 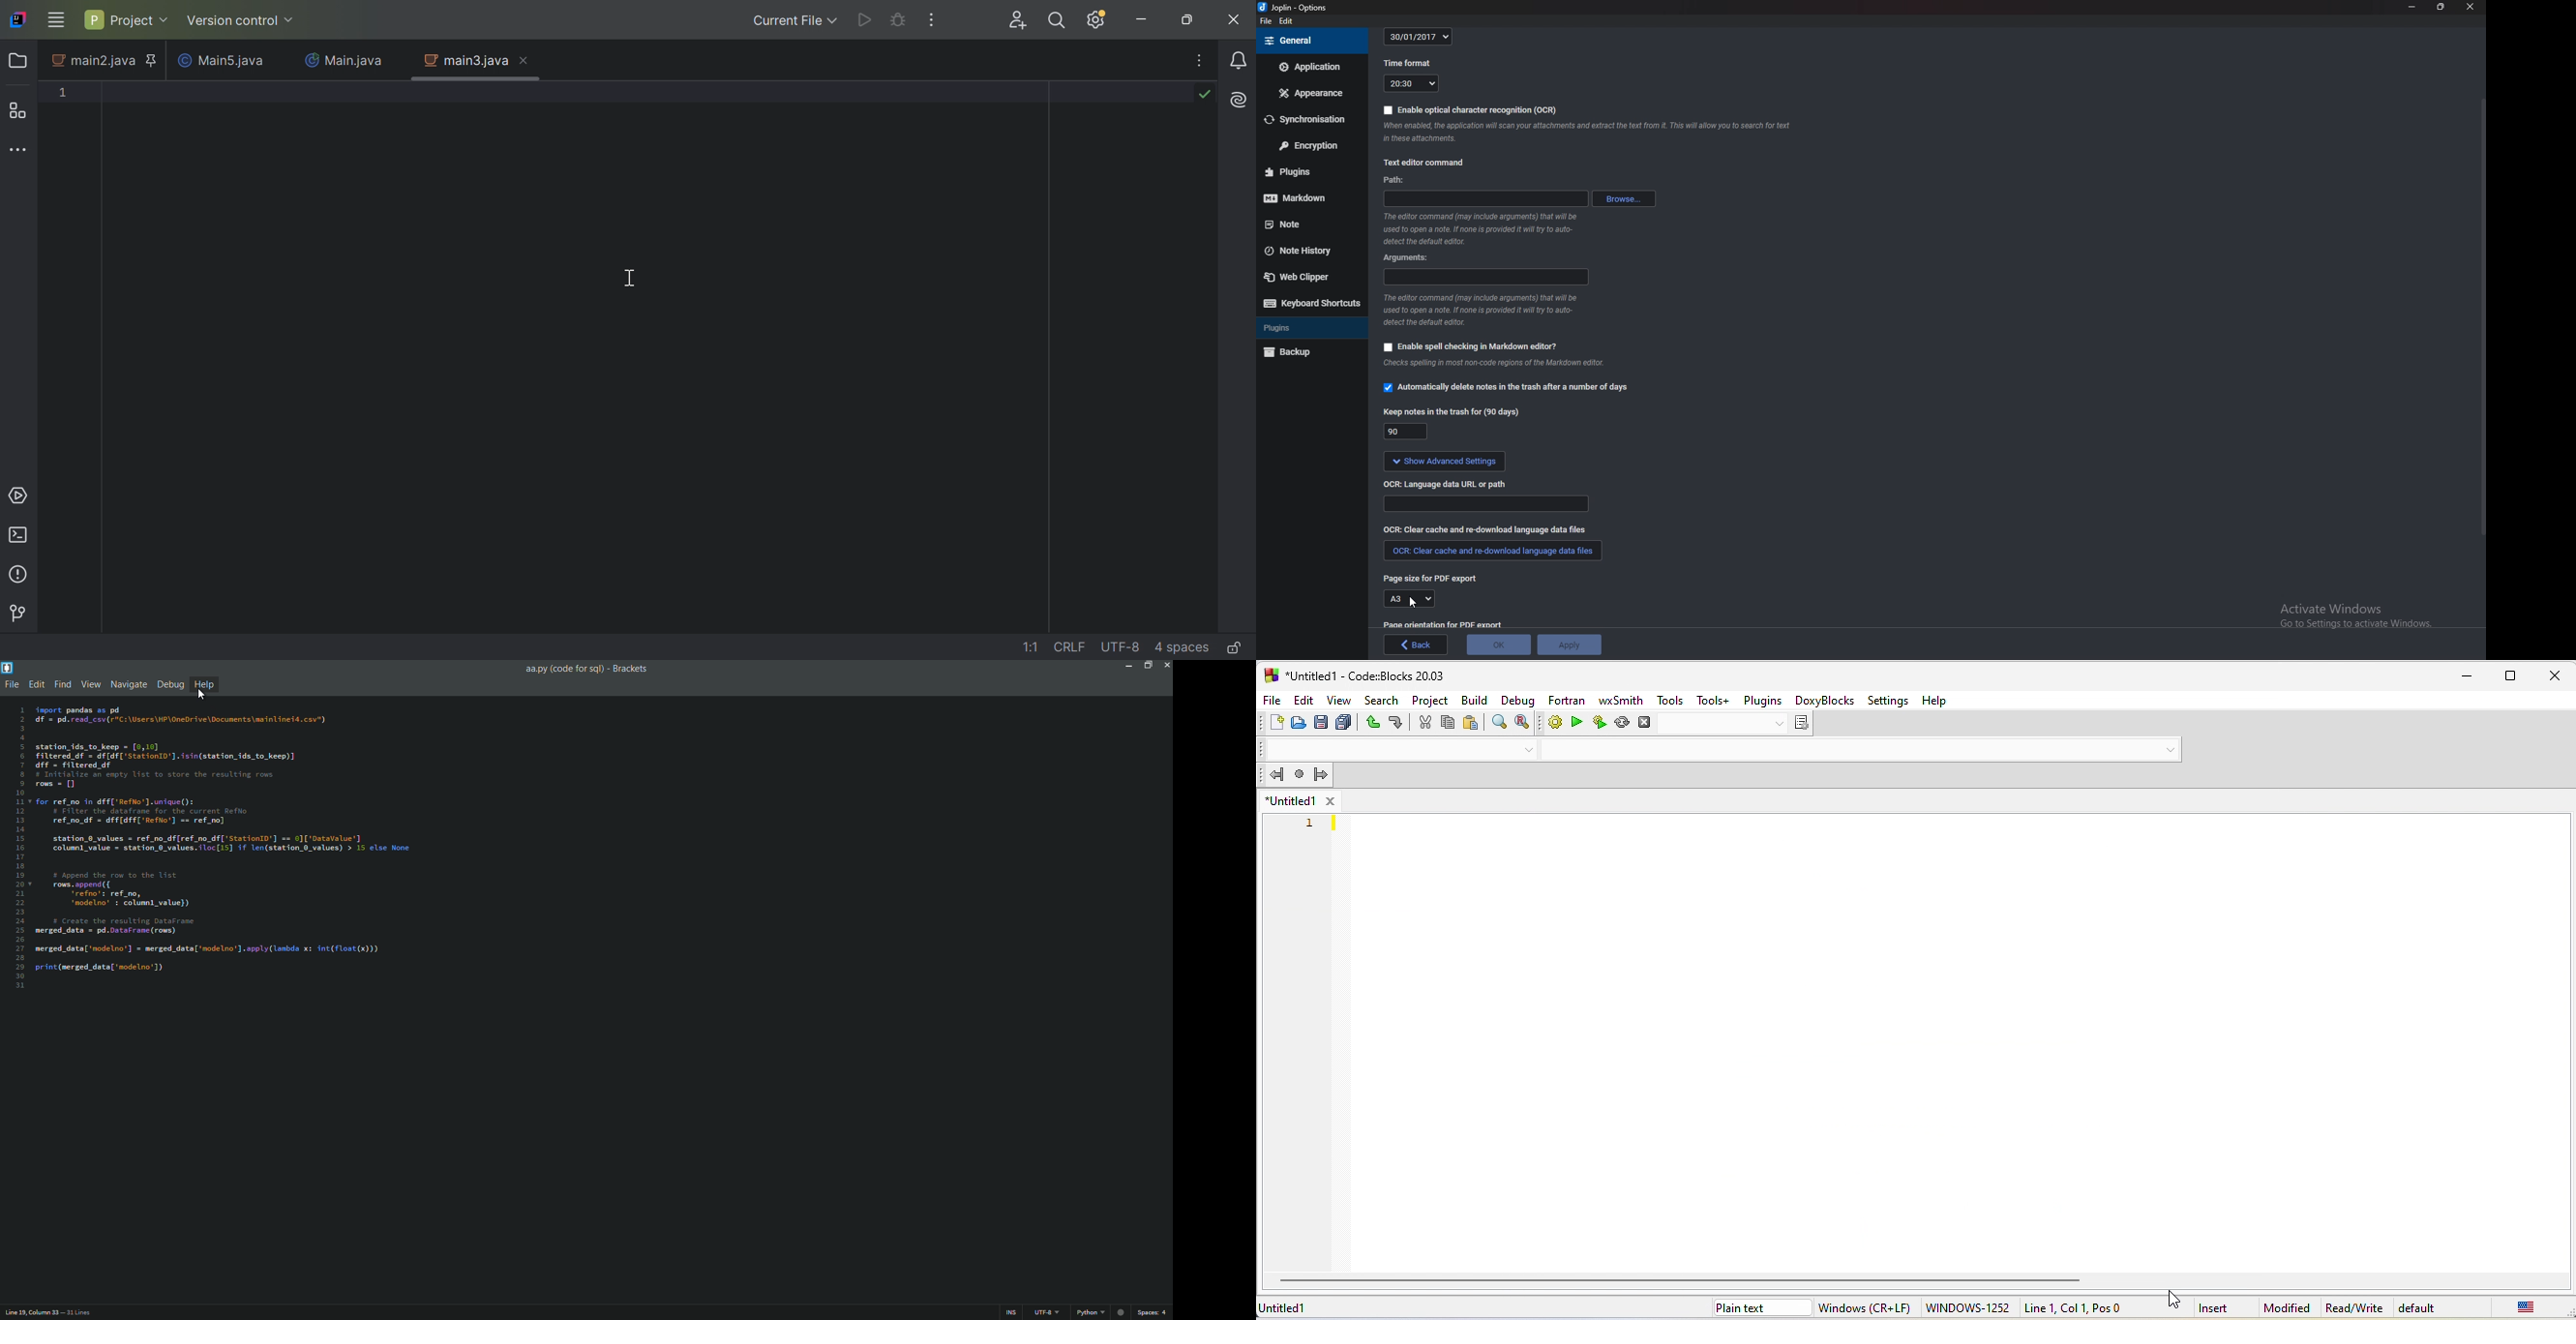 I want to click on plugins, so click(x=1763, y=701).